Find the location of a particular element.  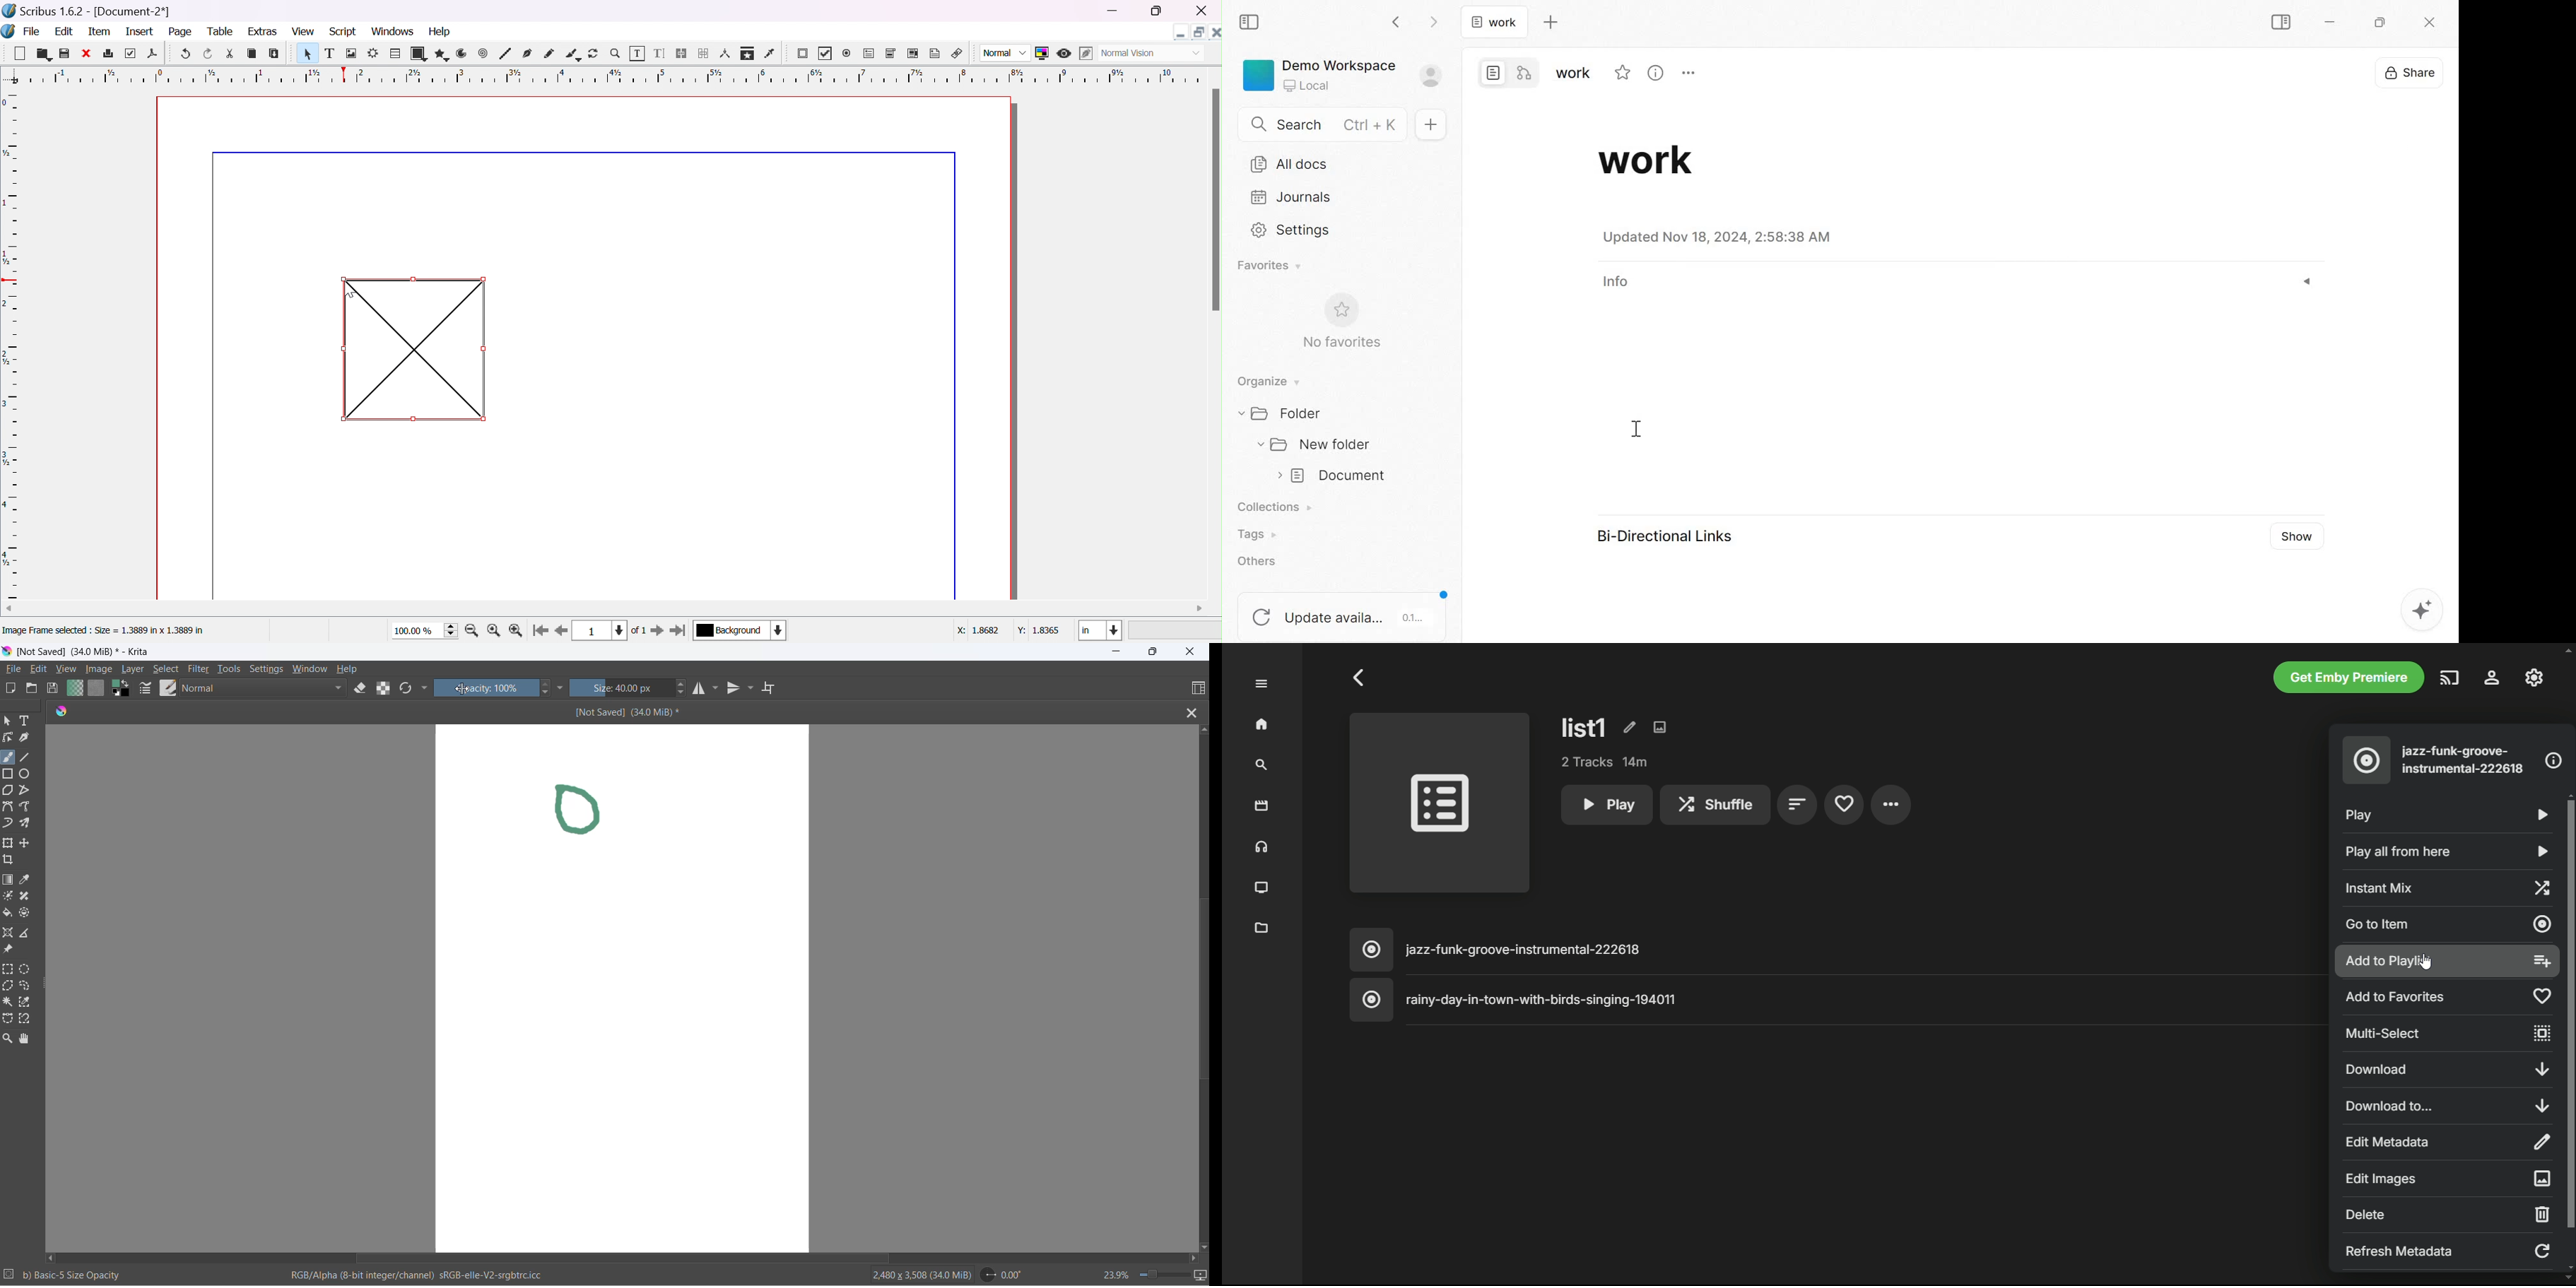

swap foreground with background color is located at coordinates (122, 688).